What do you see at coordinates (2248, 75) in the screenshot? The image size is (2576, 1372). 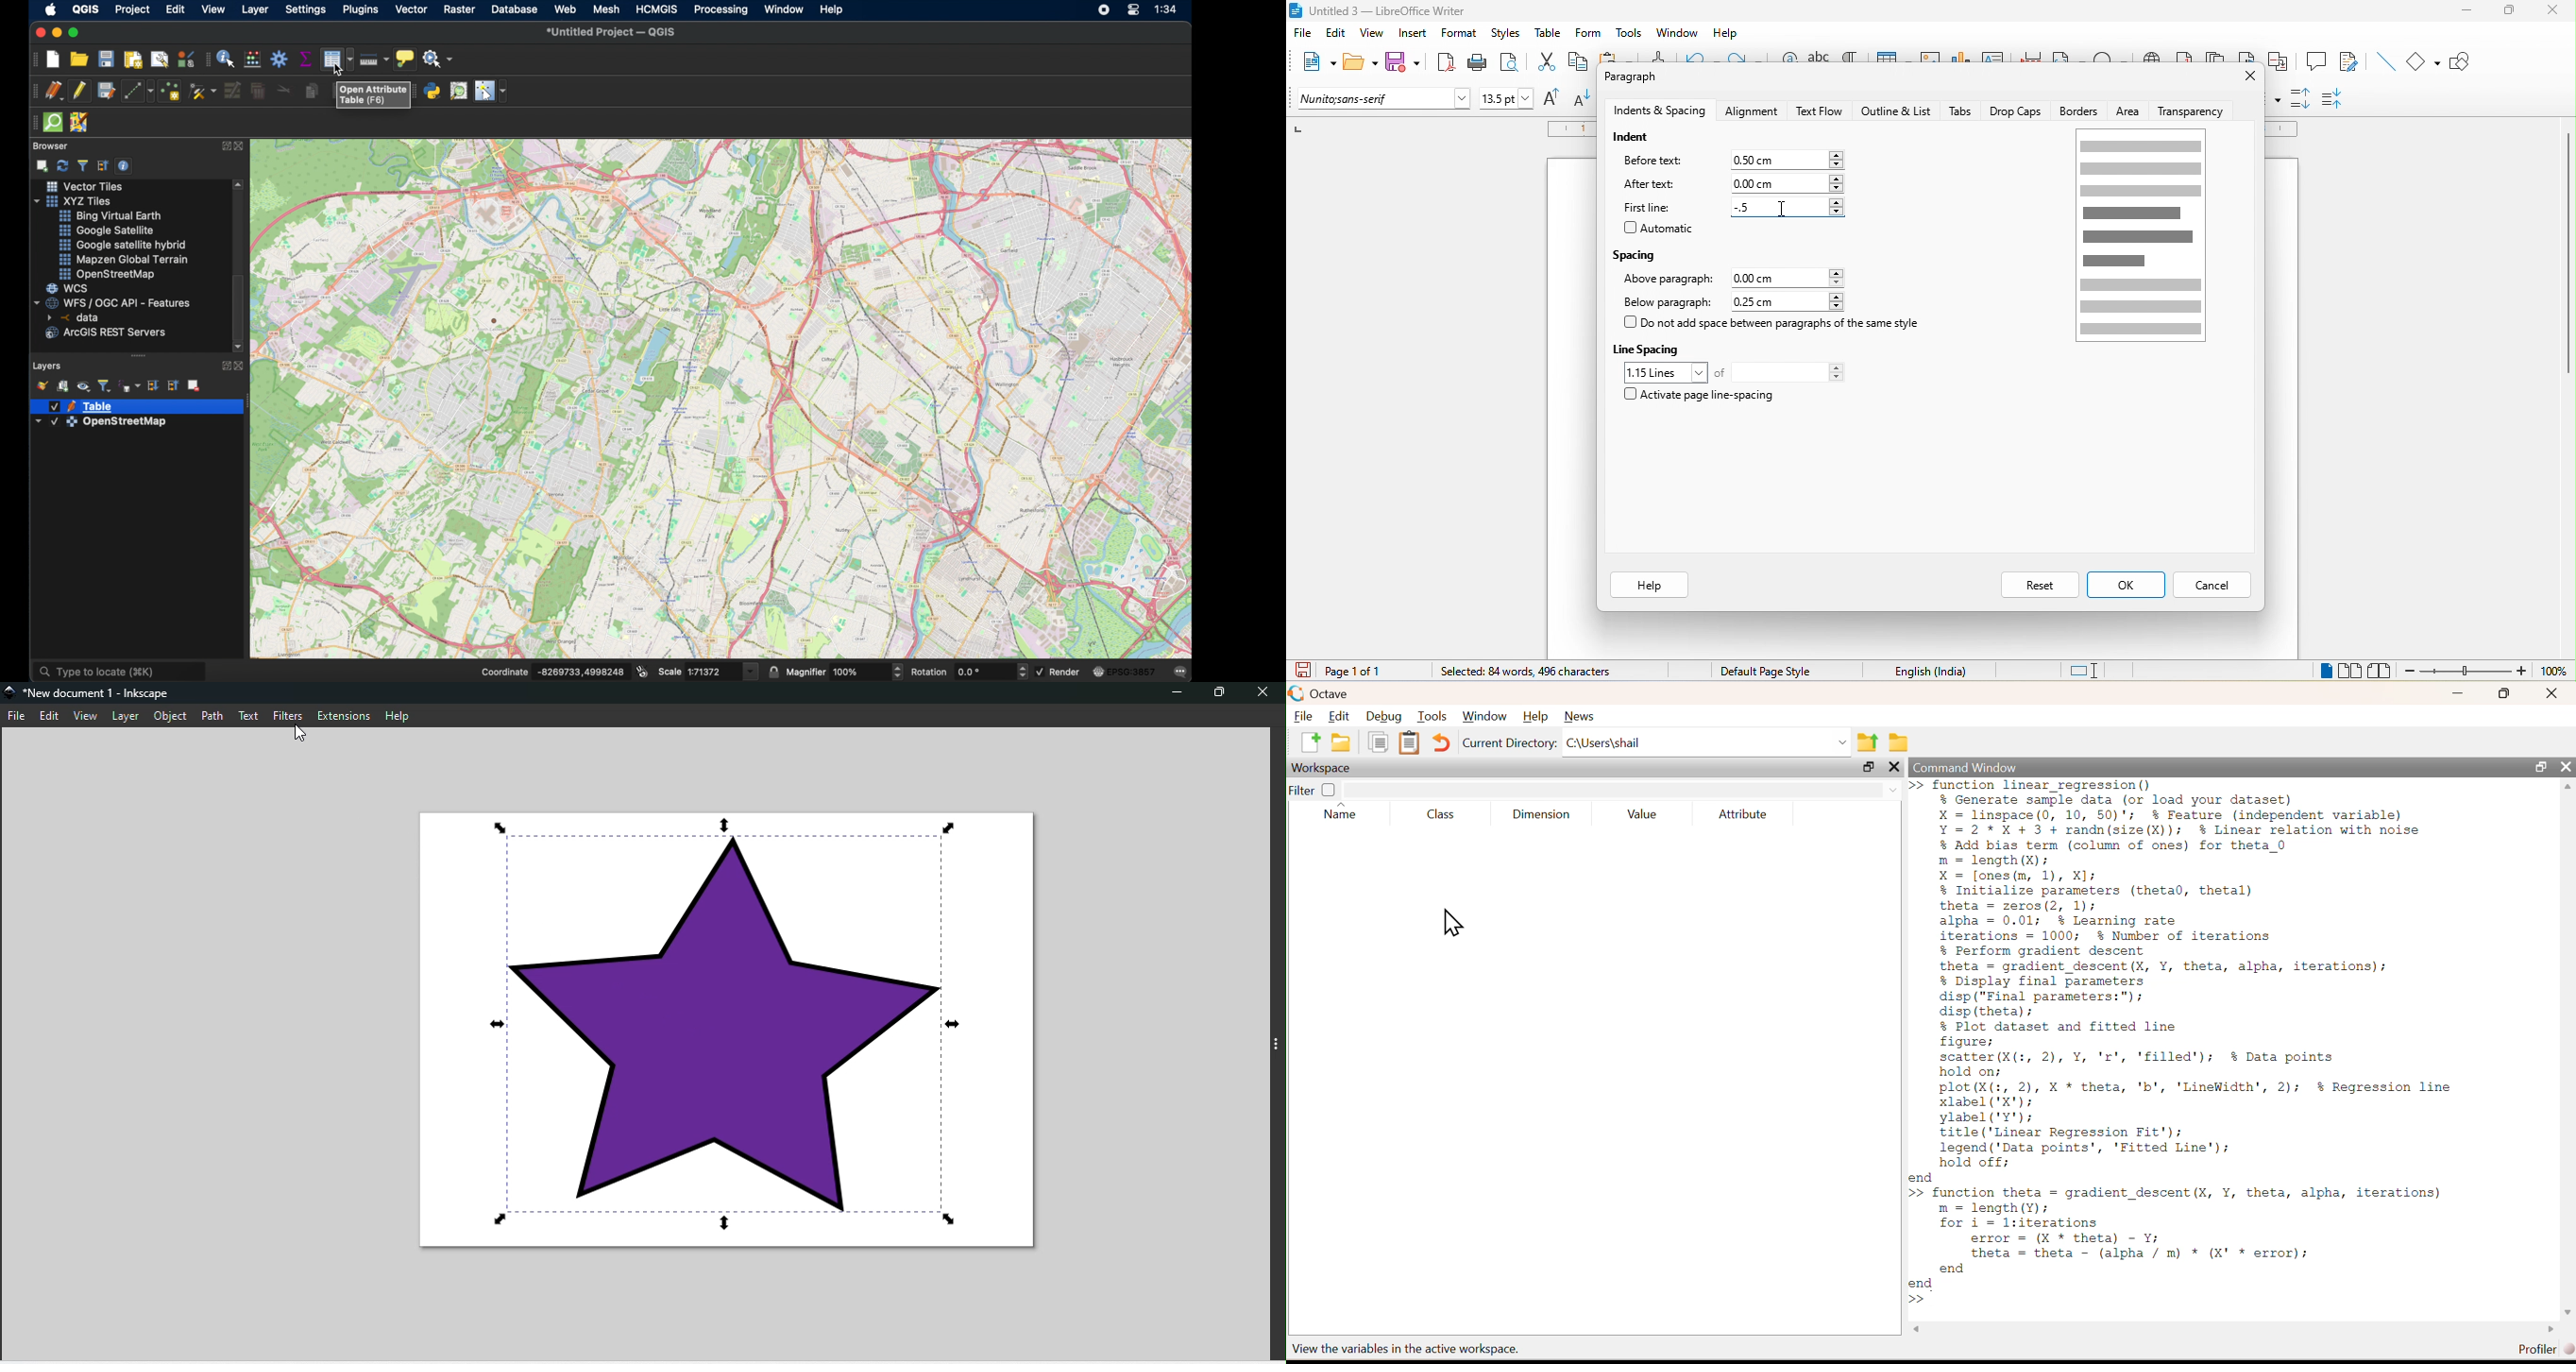 I see `close` at bounding box center [2248, 75].